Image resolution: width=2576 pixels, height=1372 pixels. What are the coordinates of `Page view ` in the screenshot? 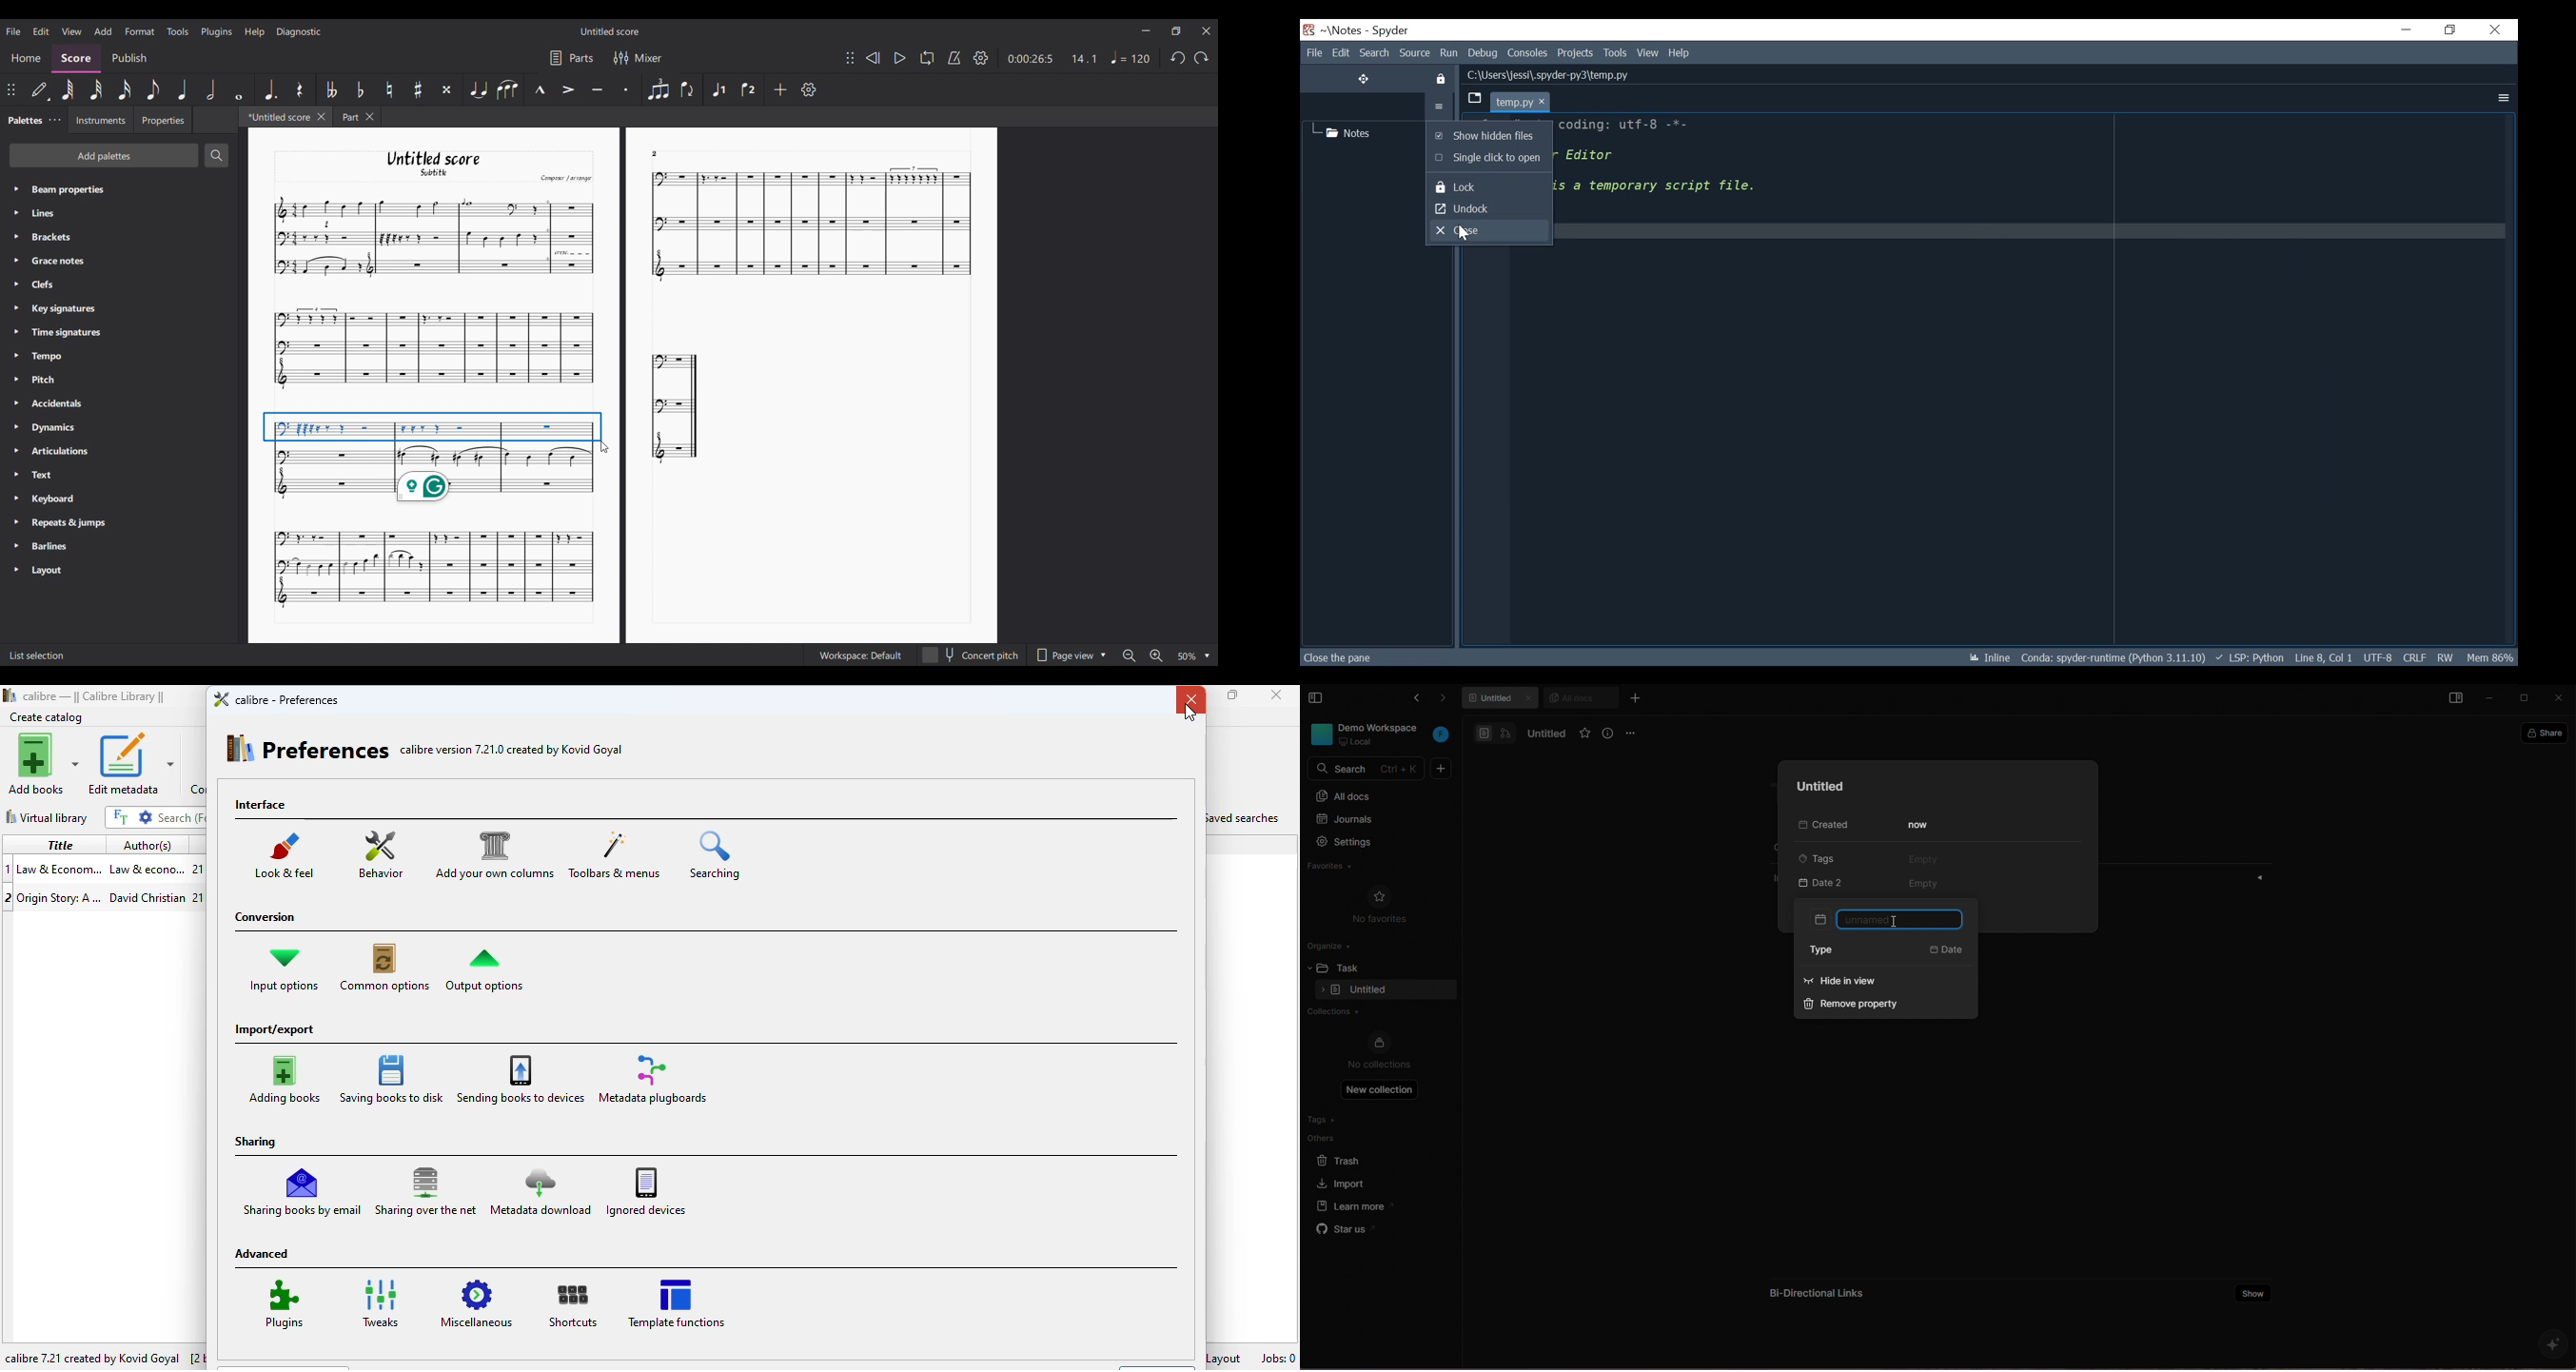 It's located at (1070, 655).